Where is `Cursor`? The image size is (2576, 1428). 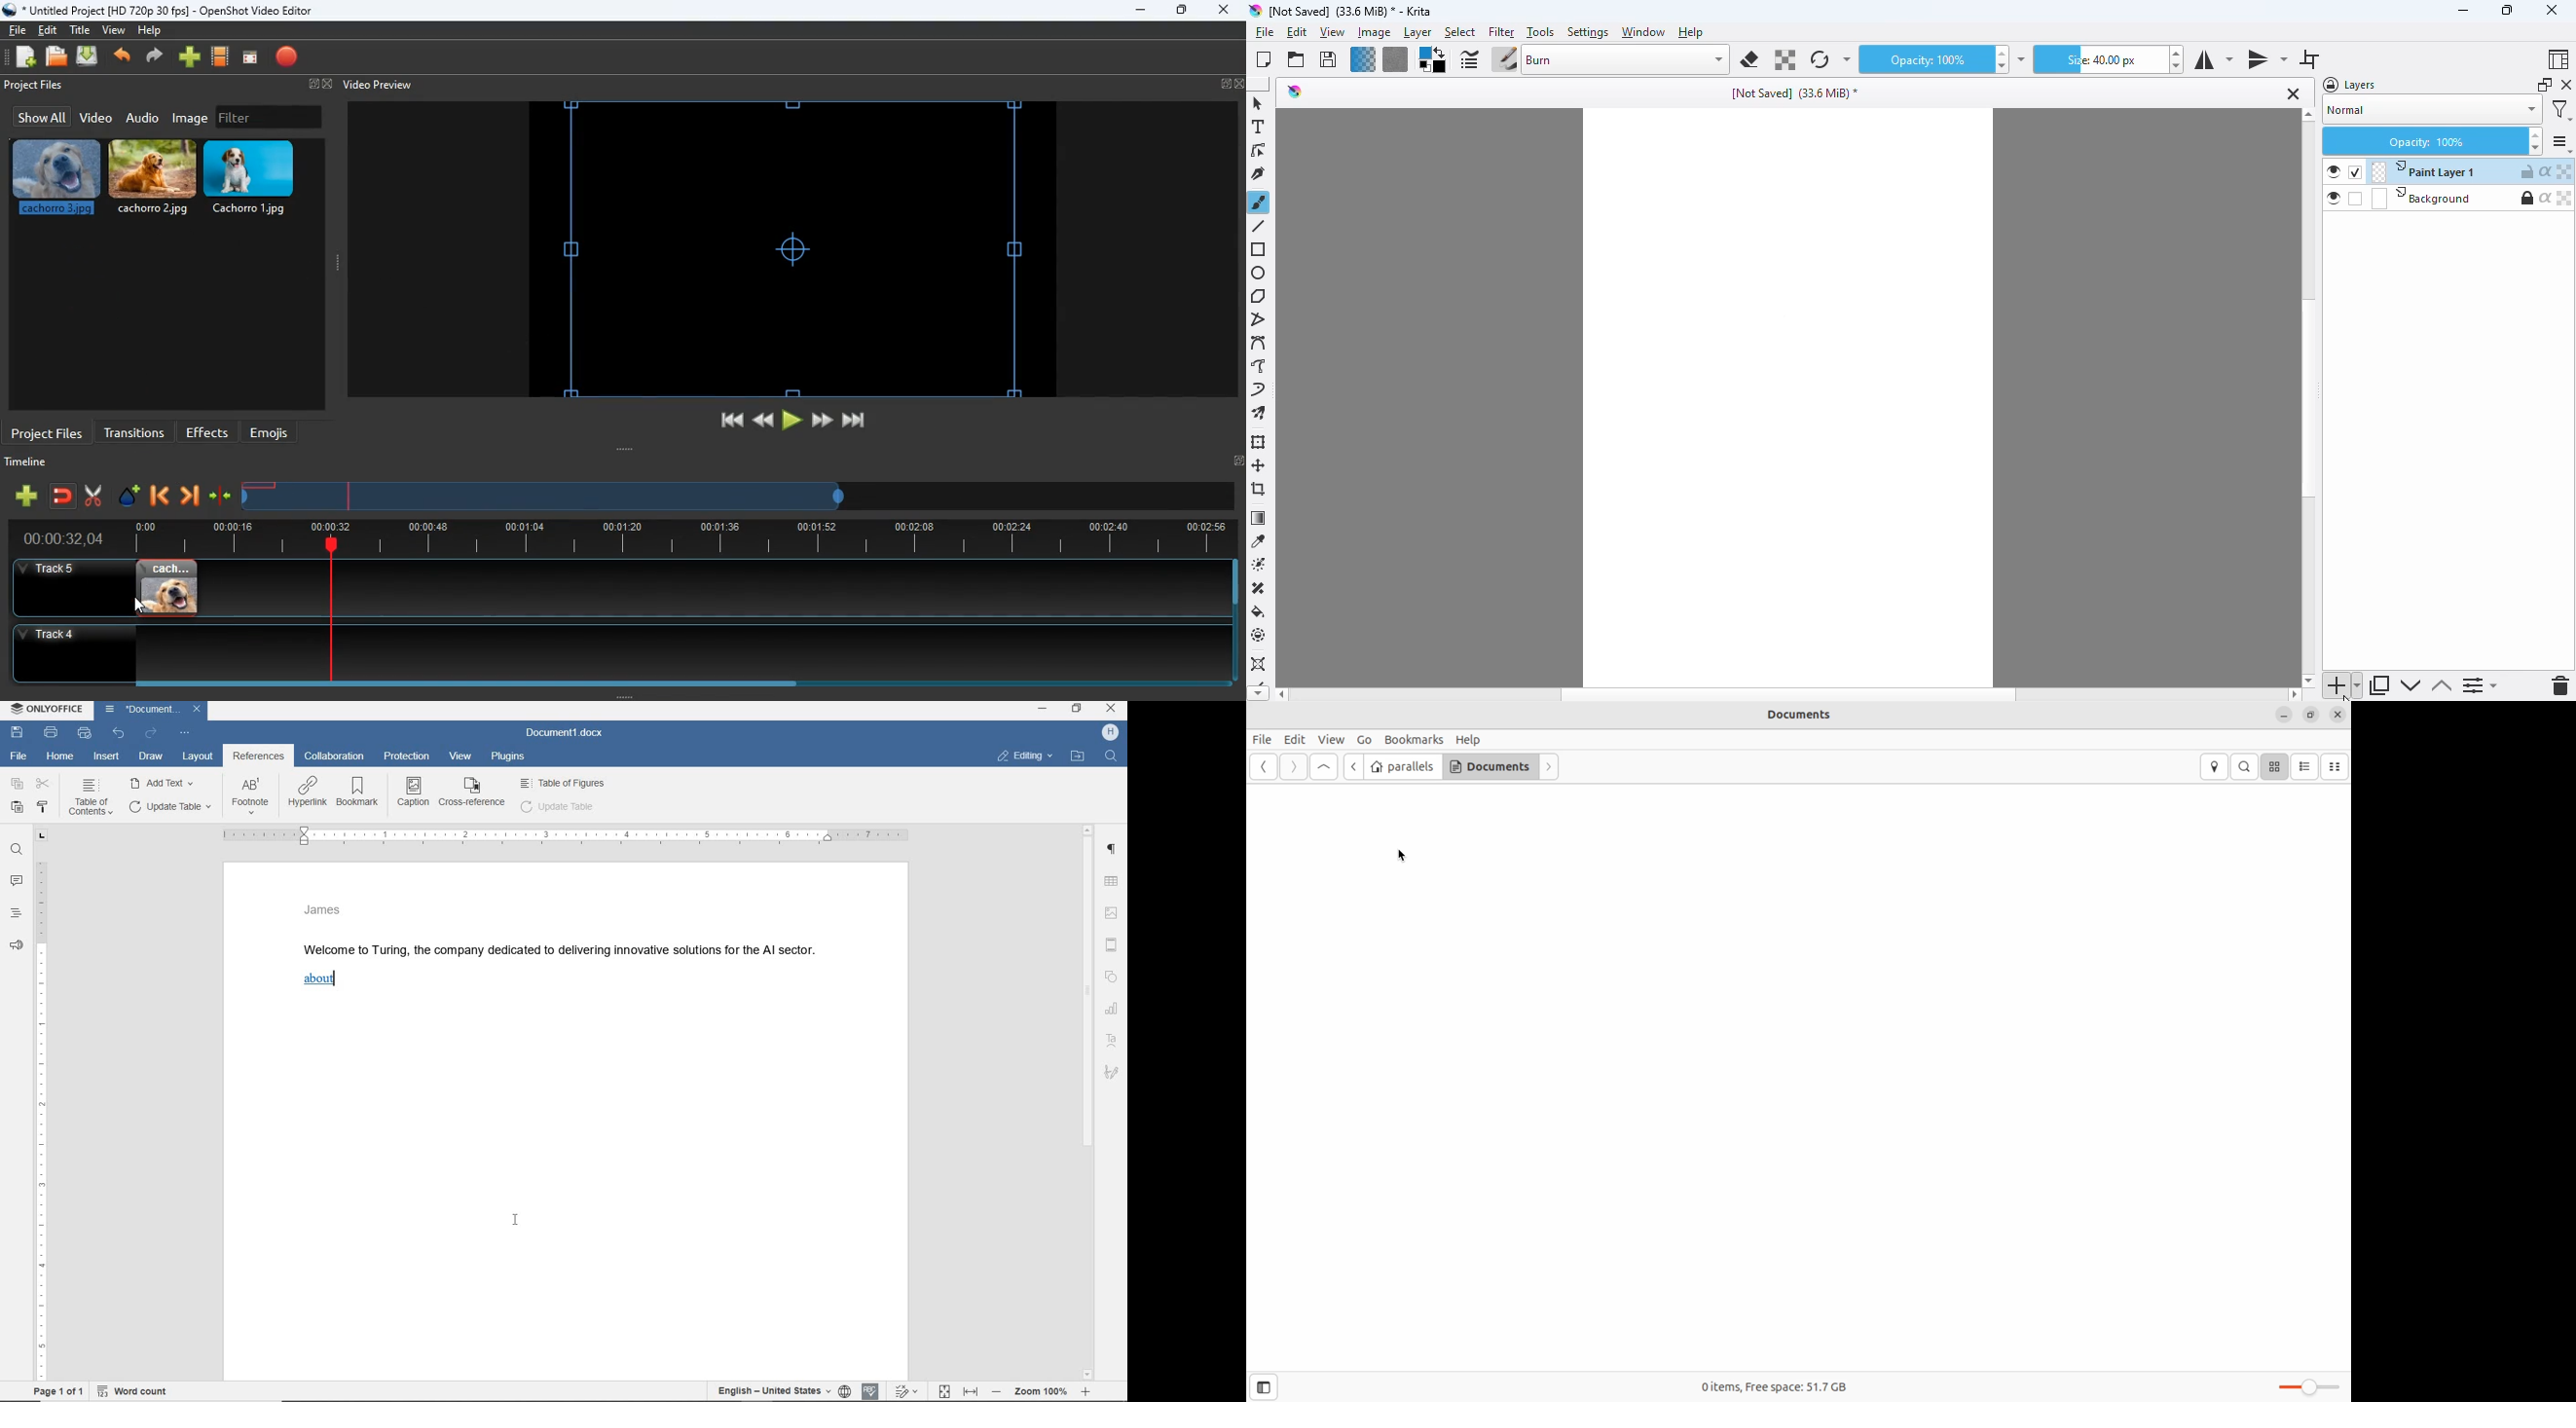
Cursor is located at coordinates (141, 605).